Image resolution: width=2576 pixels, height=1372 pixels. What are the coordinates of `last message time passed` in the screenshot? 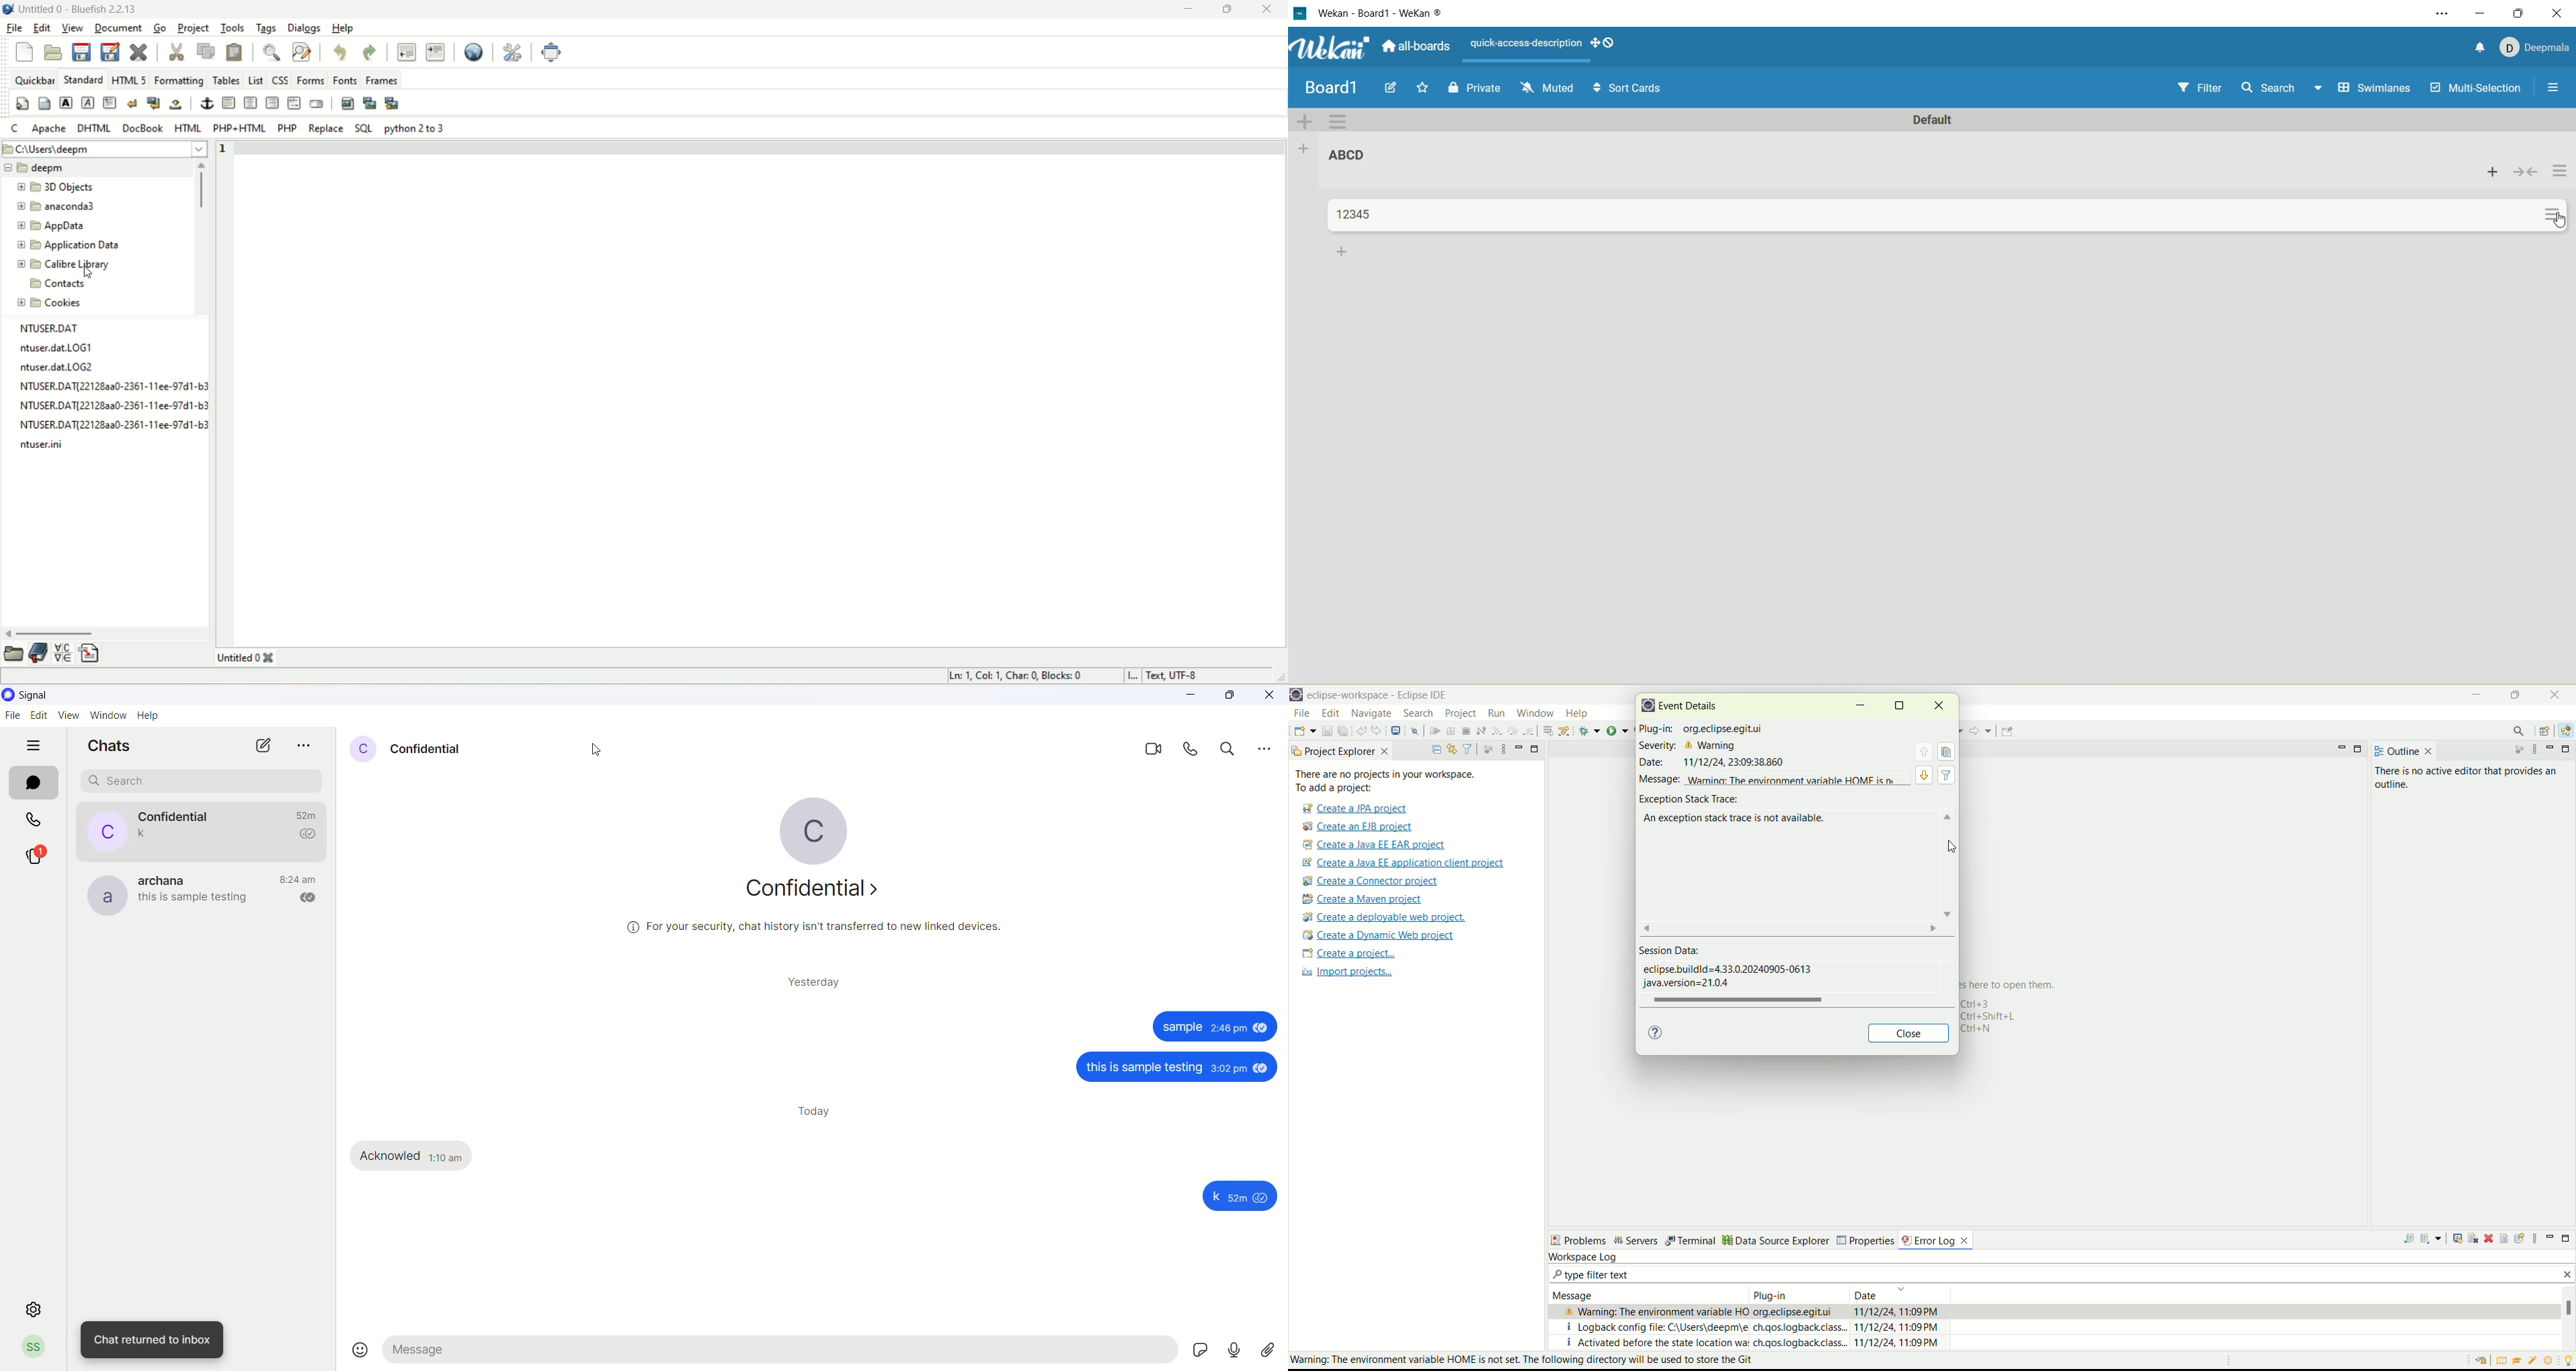 It's located at (311, 814).